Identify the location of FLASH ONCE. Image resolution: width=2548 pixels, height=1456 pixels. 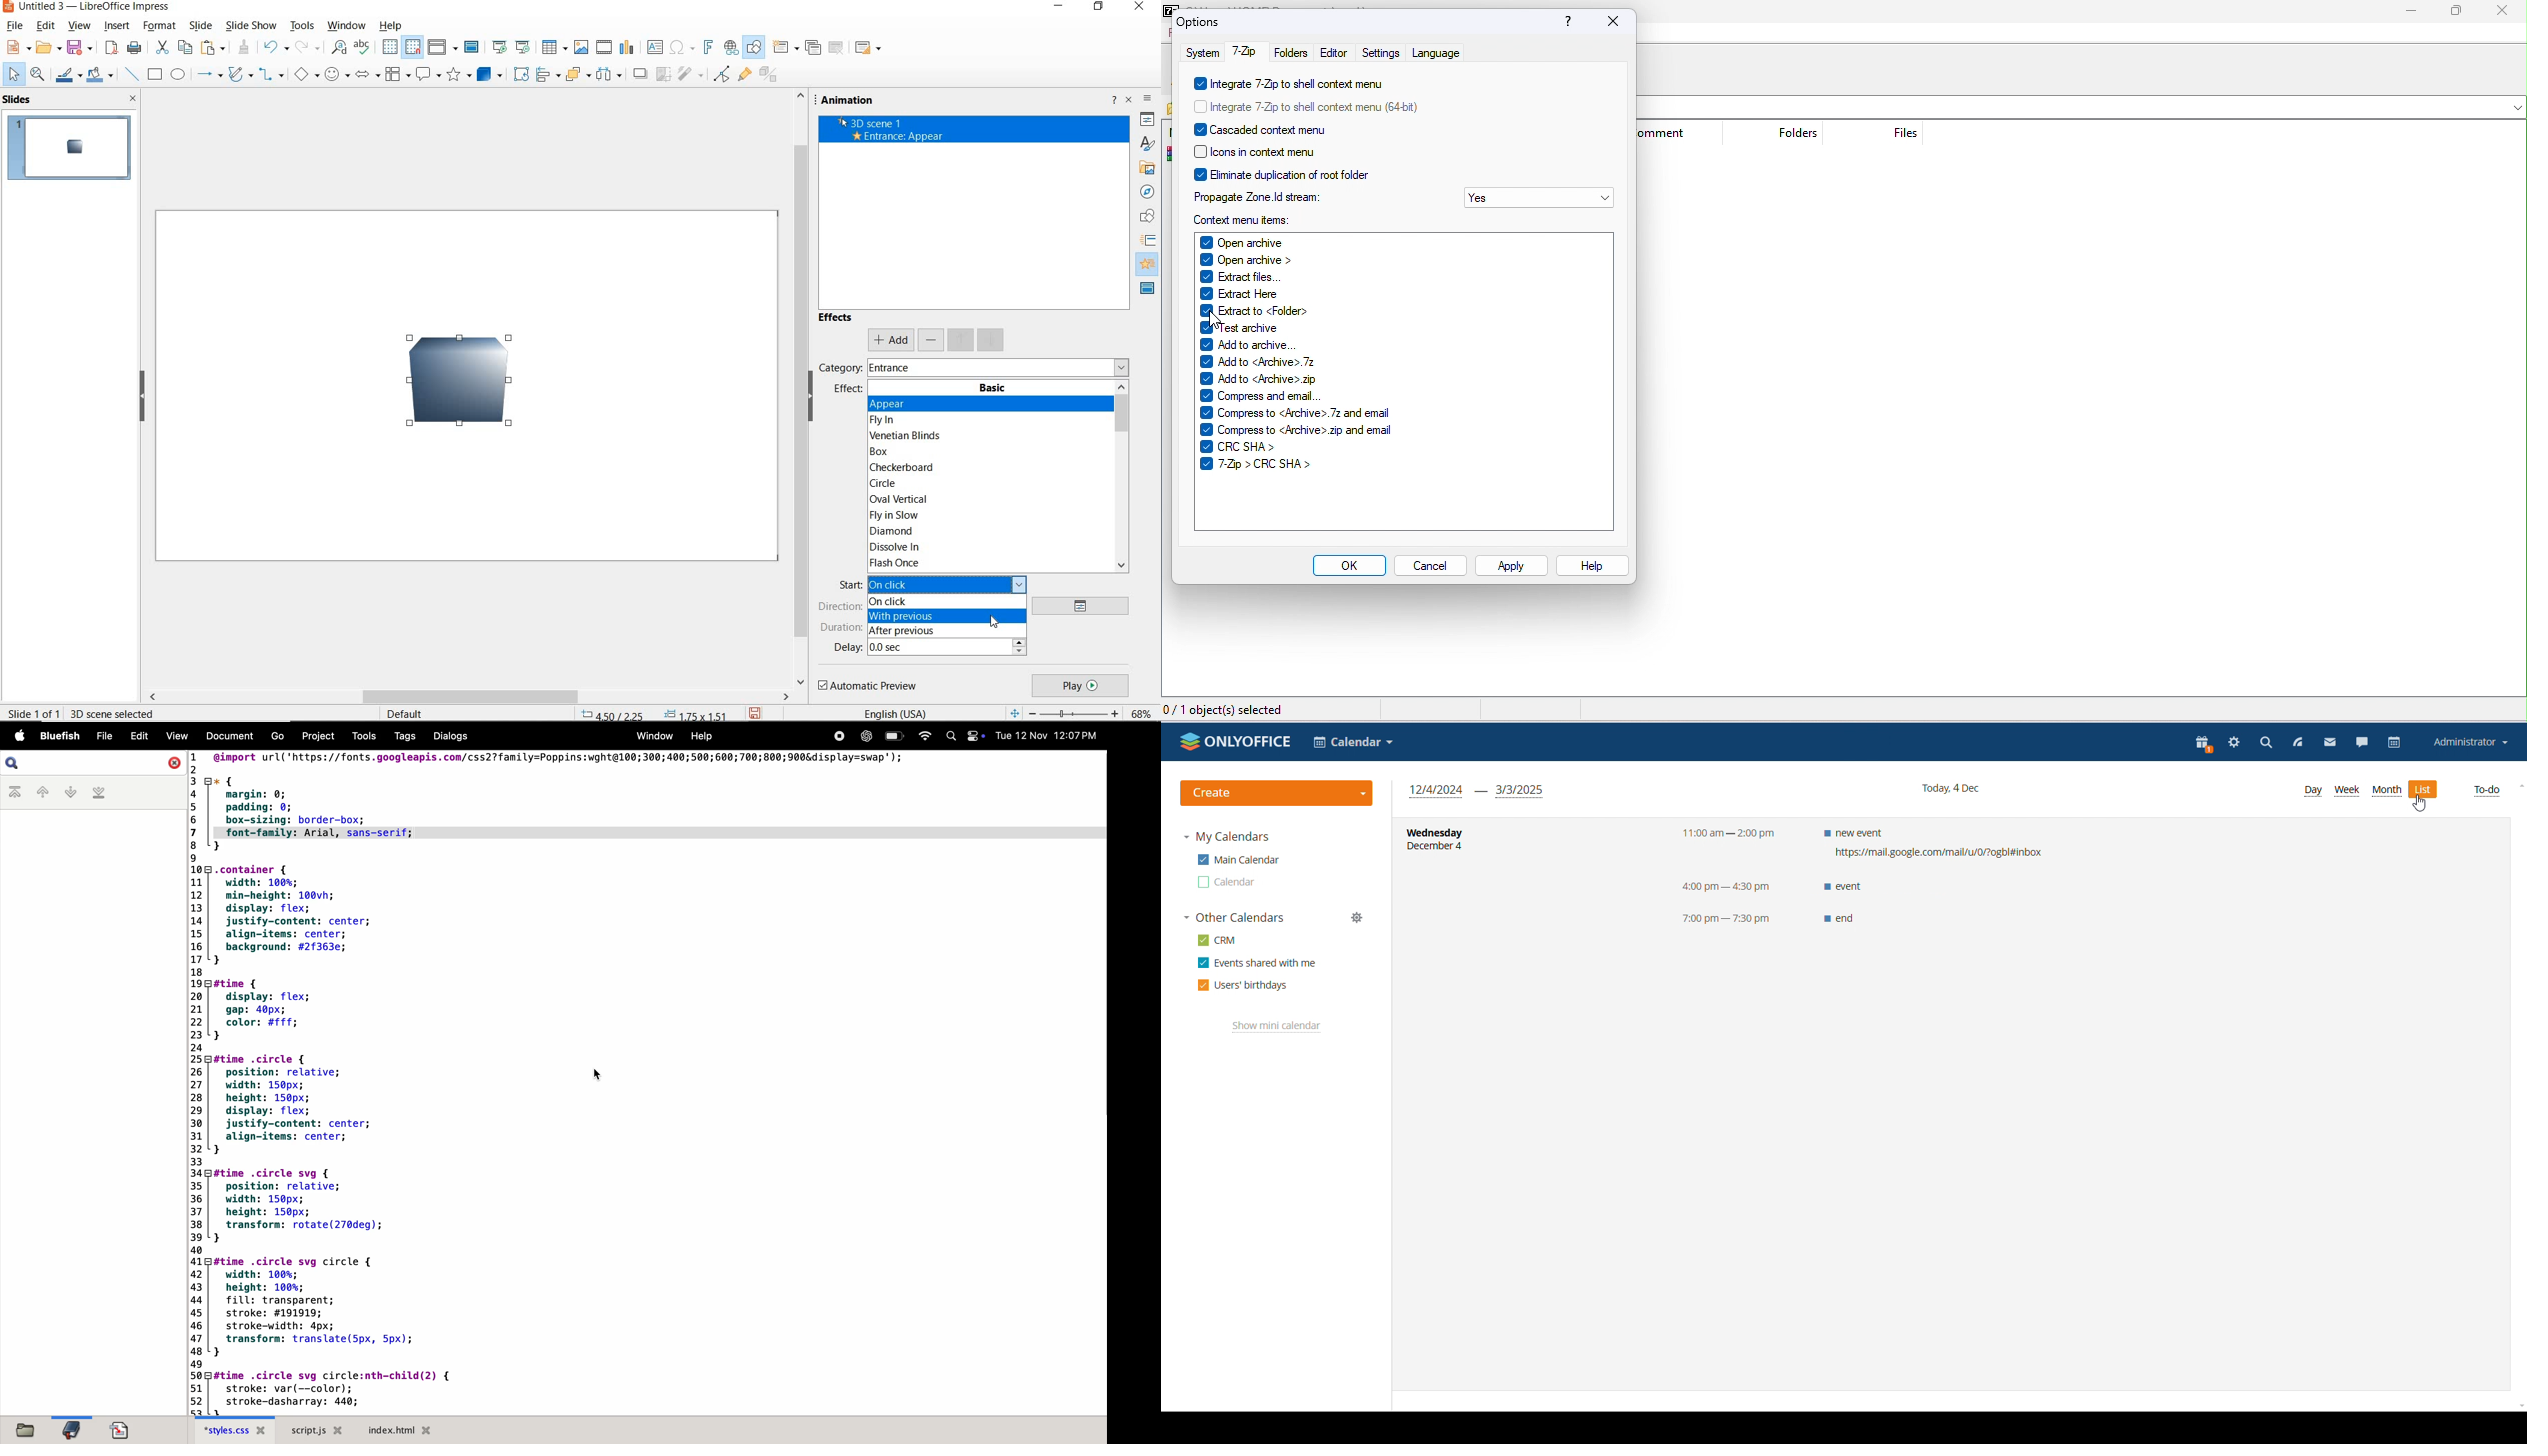
(897, 563).